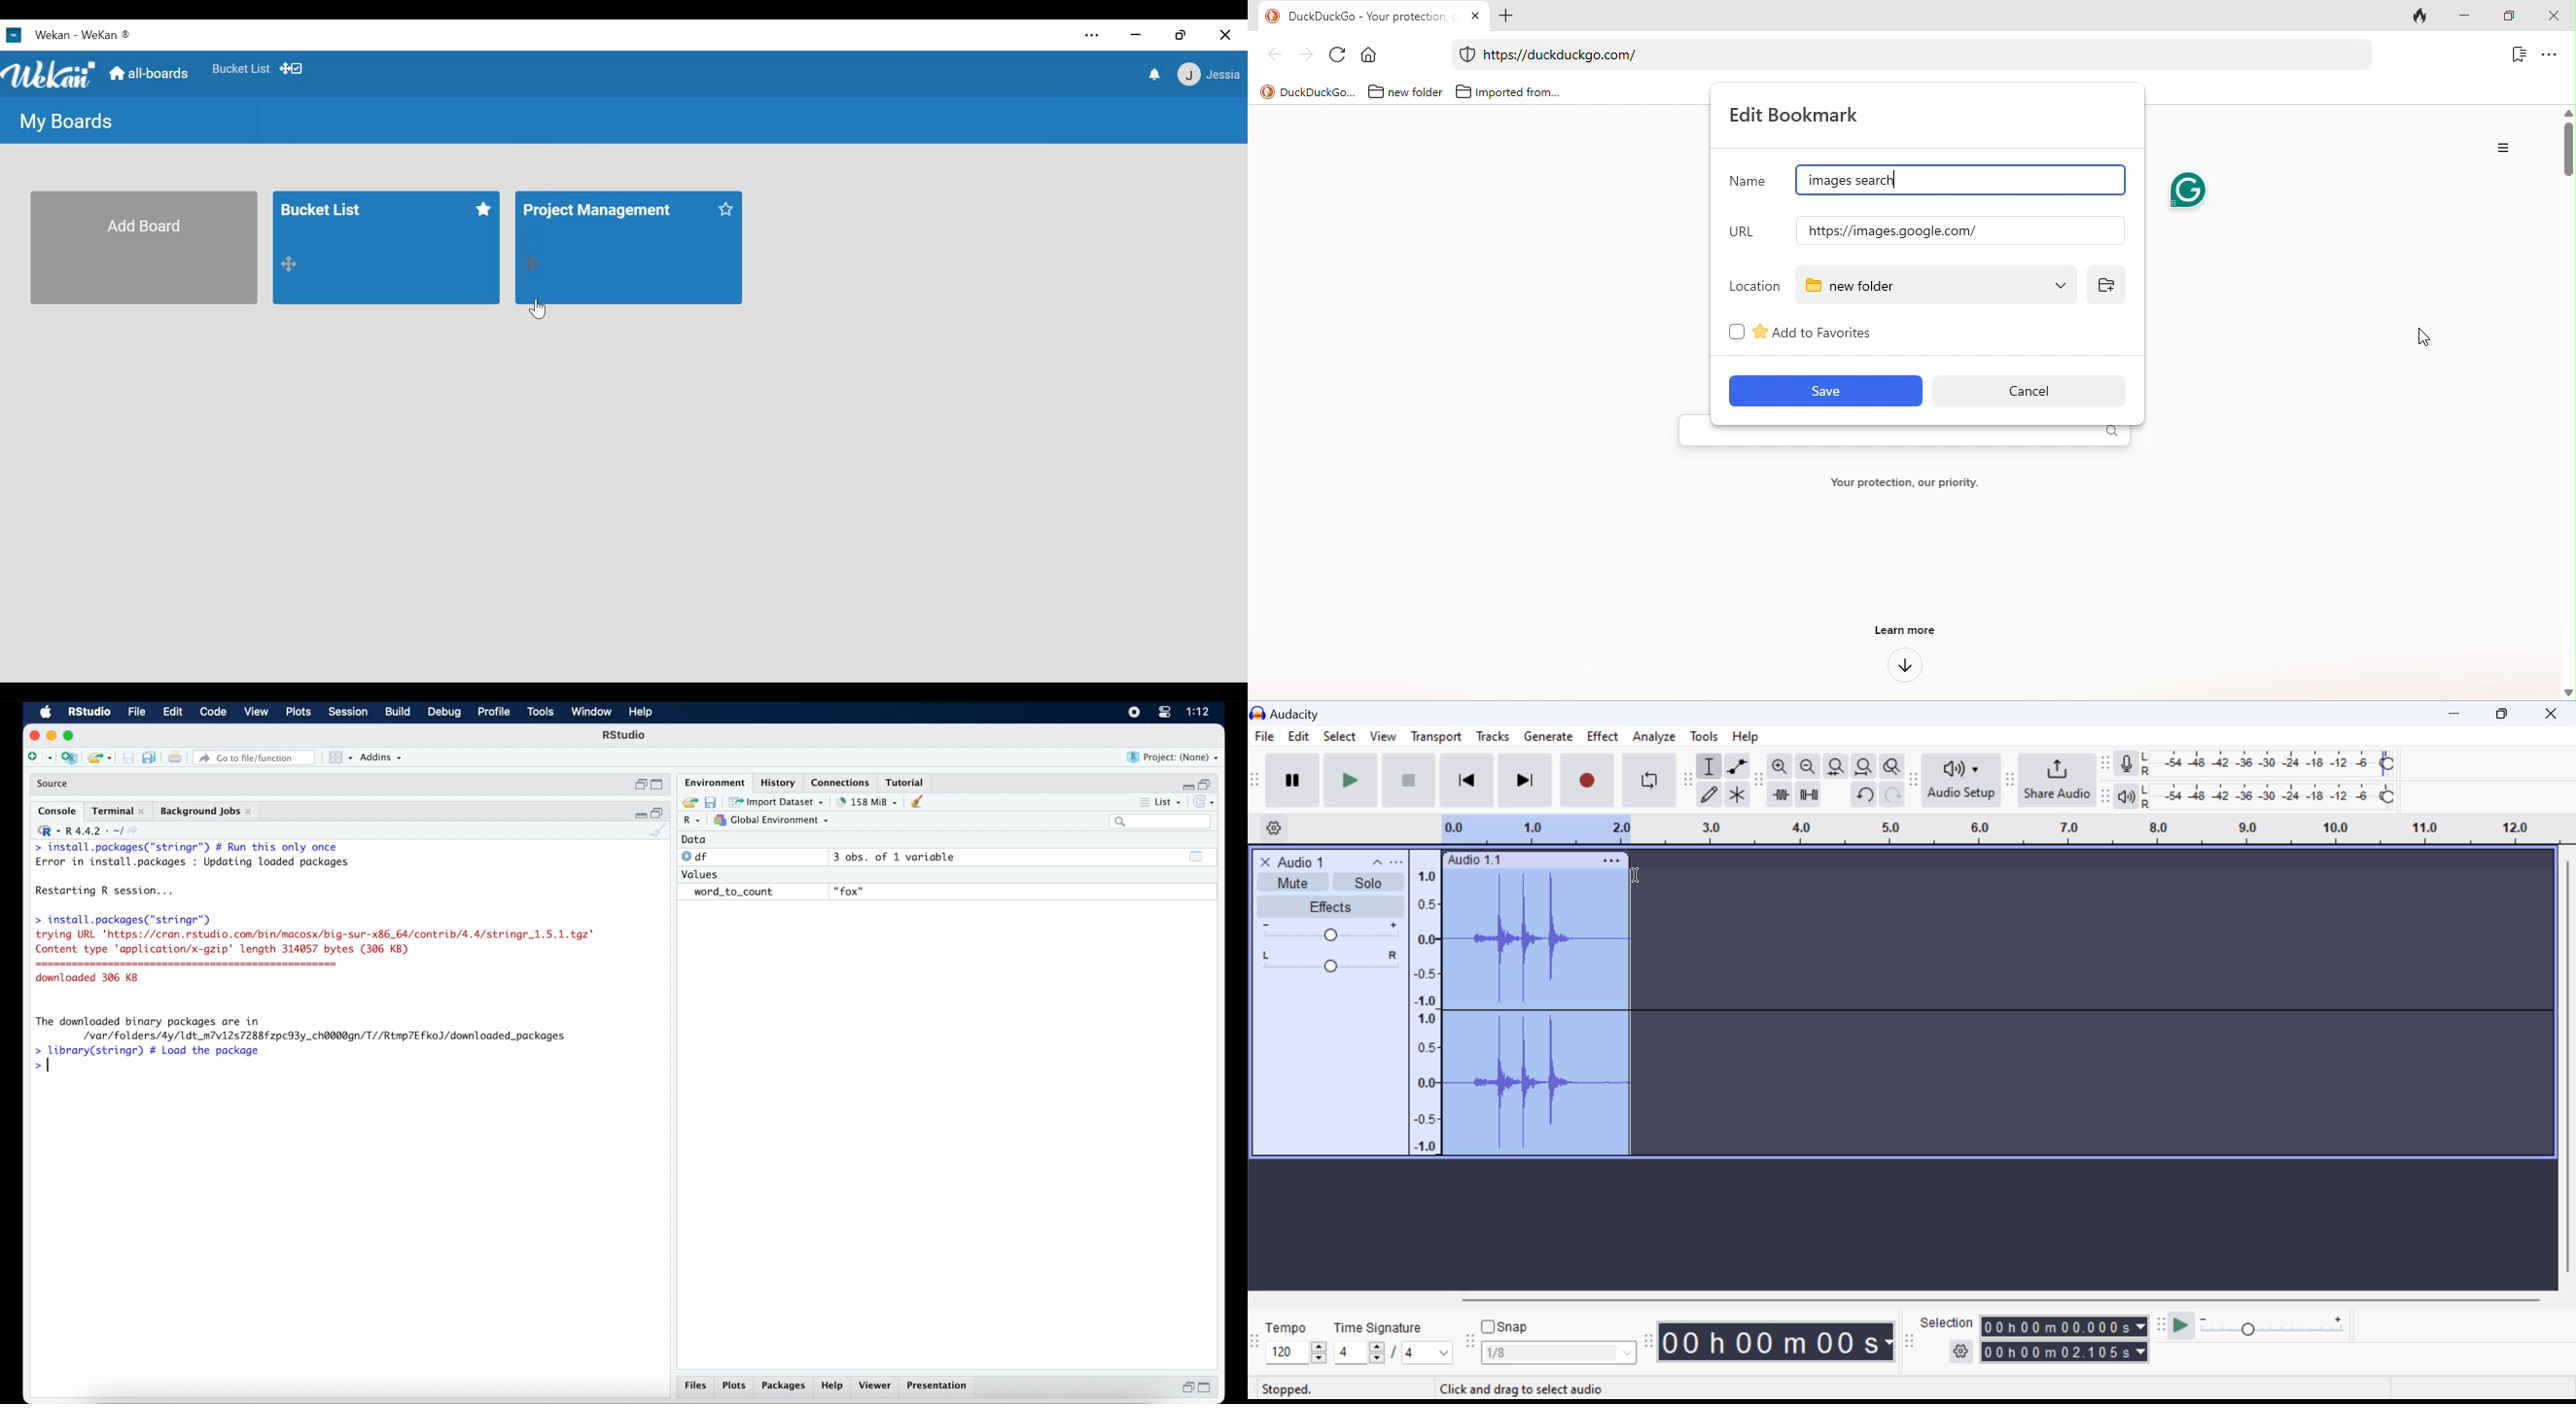 This screenshot has width=2576, height=1428. I want to click on background jobs, so click(207, 812).